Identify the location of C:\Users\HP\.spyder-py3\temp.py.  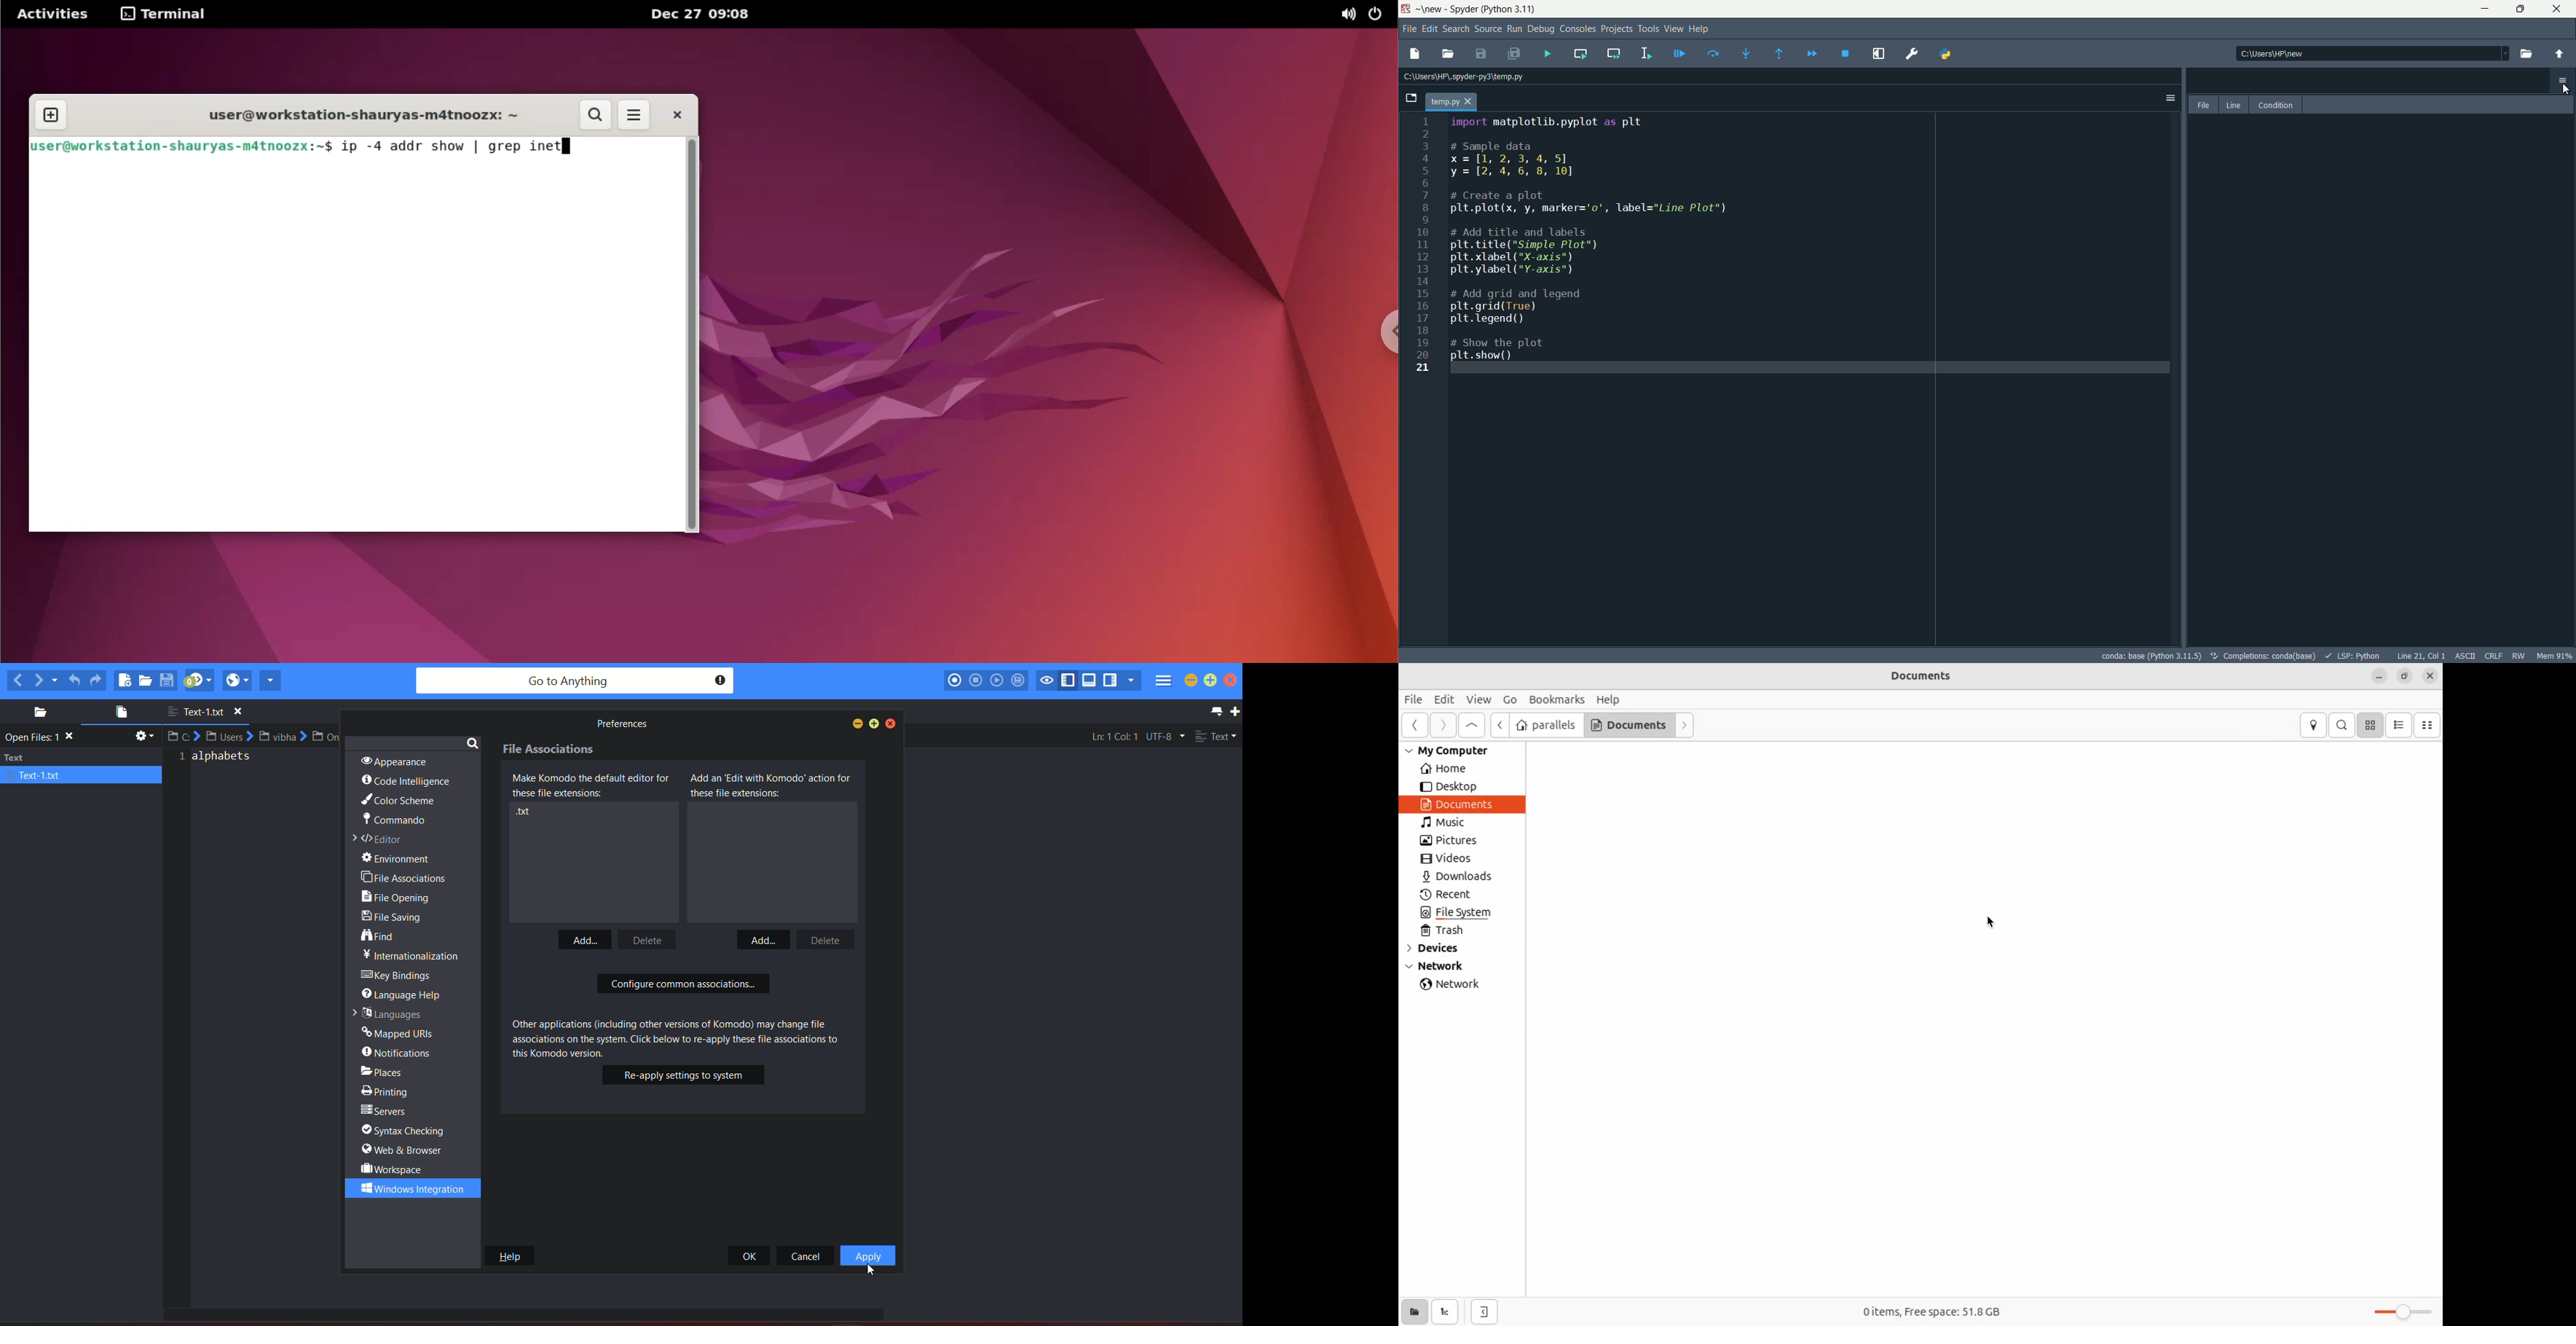
(1466, 77).